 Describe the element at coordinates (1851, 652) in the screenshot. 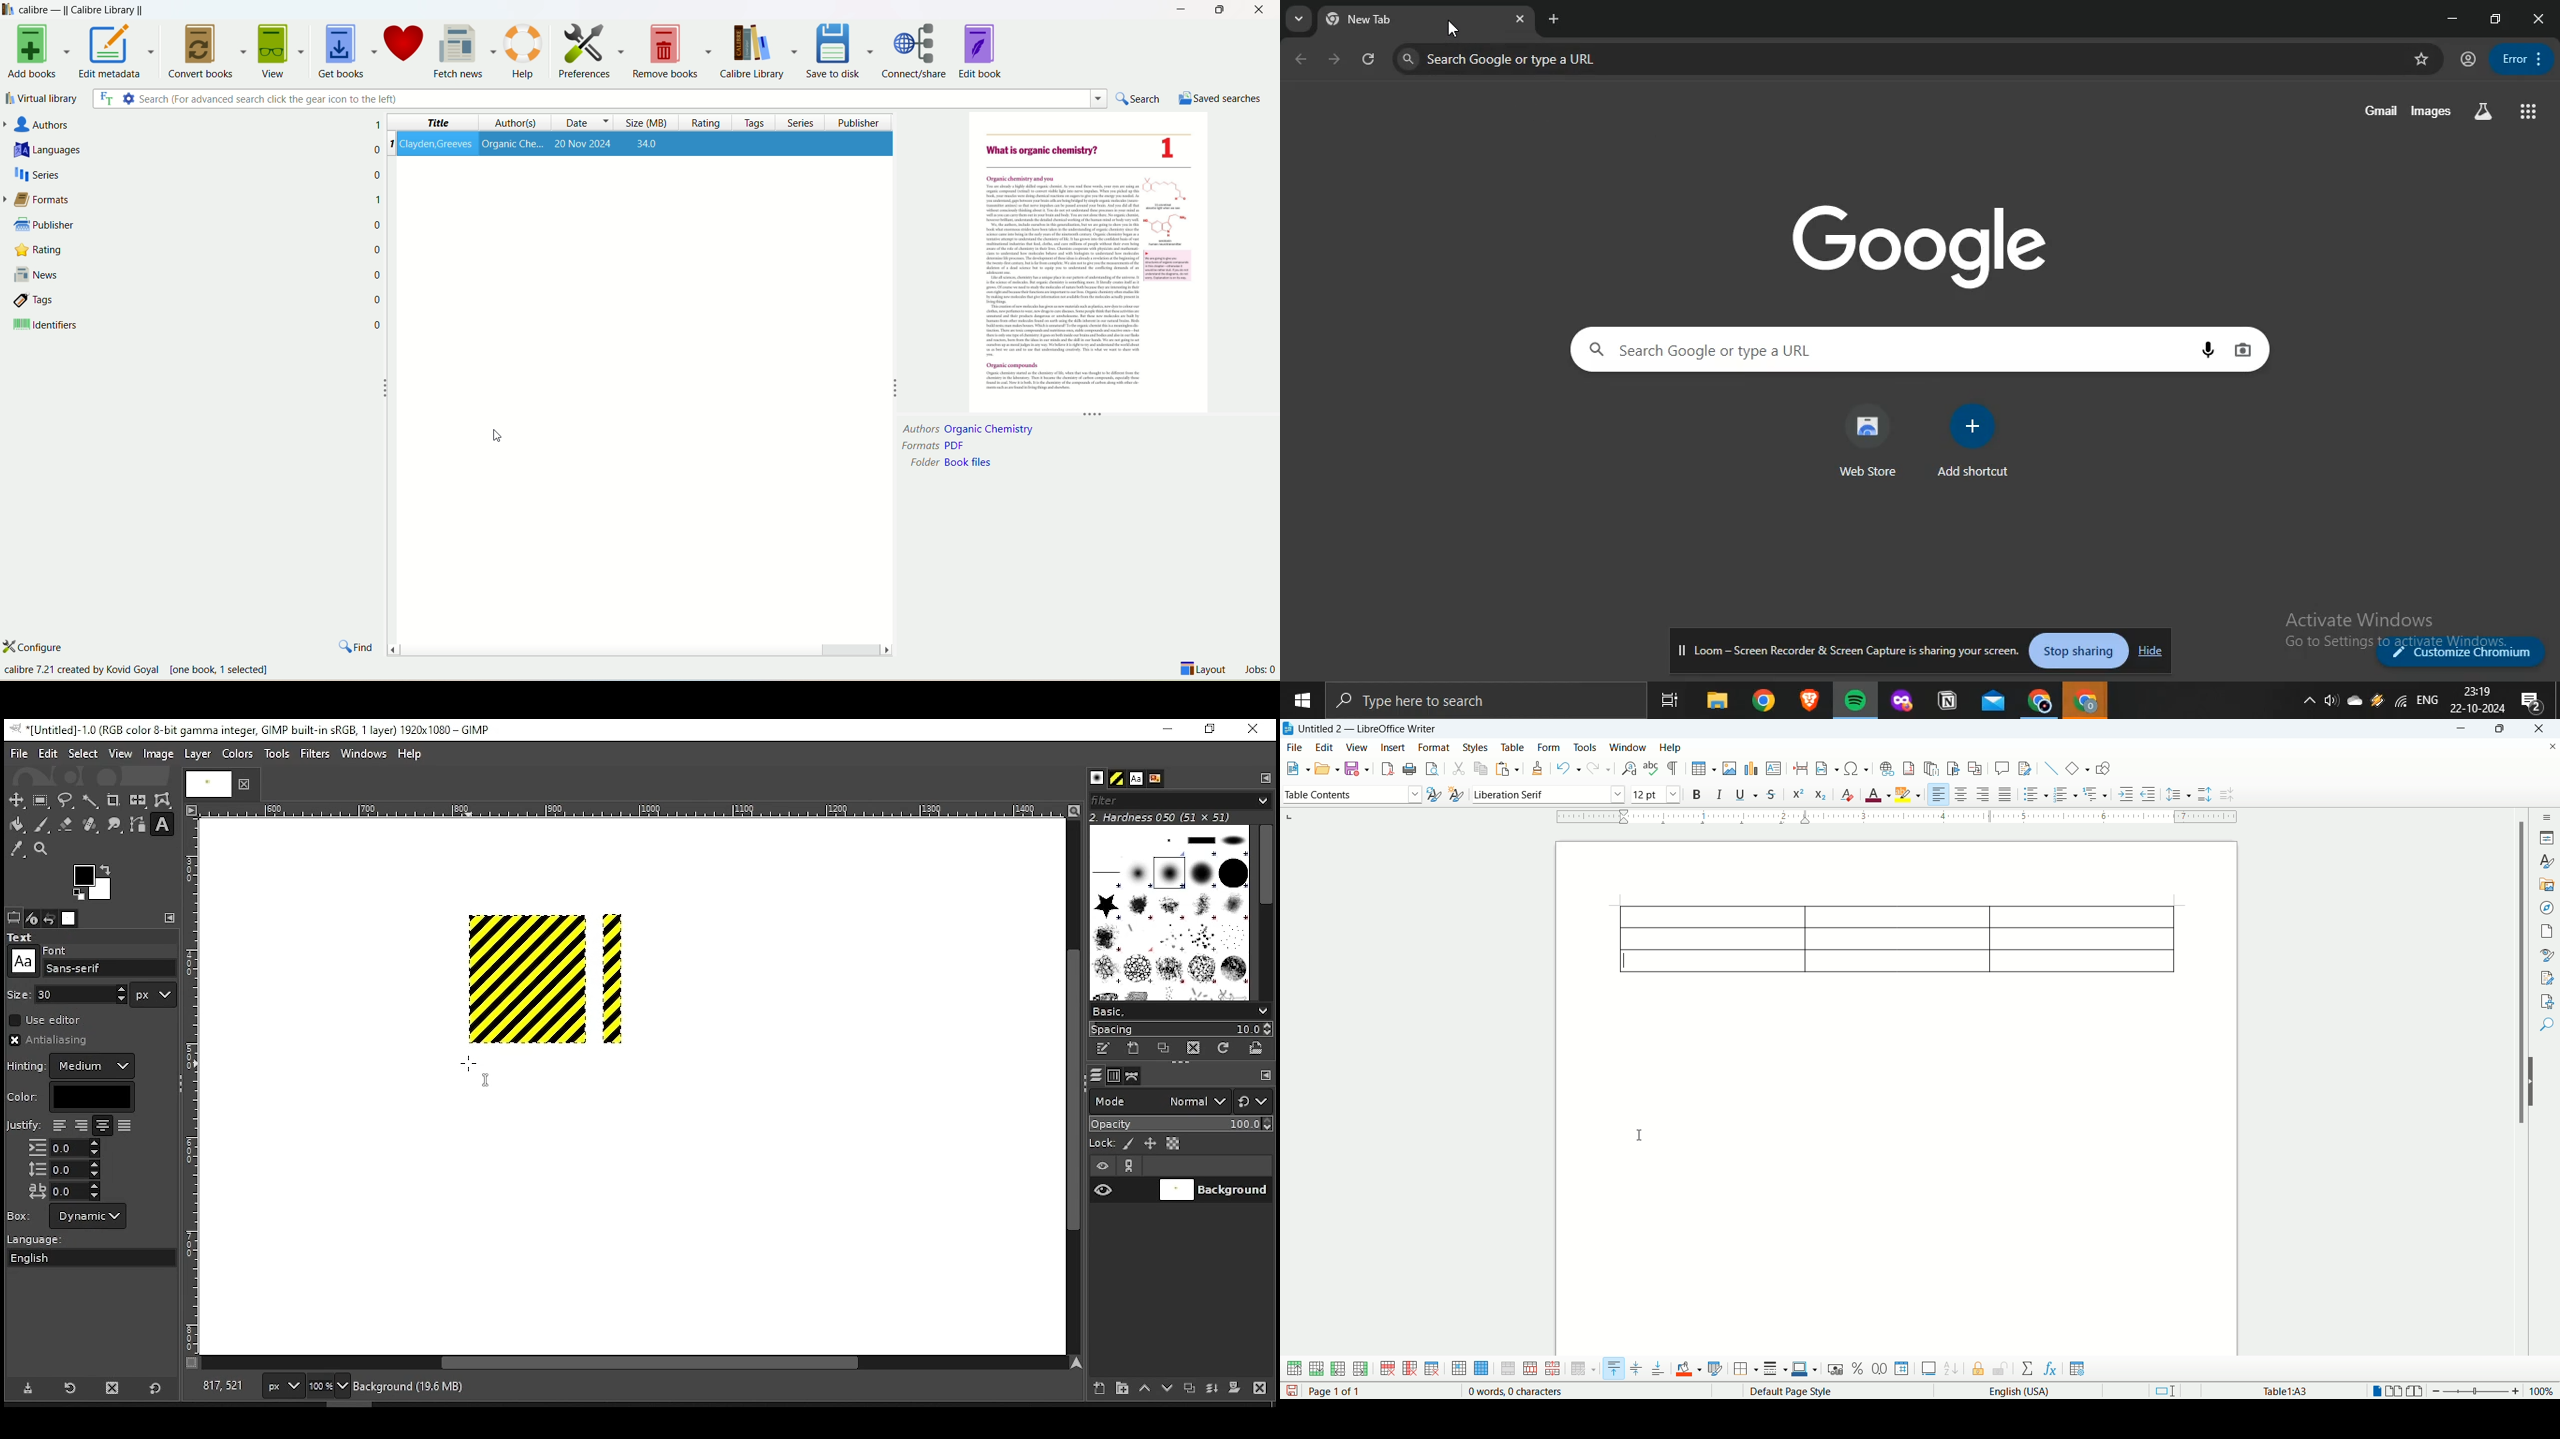

I see ` Loom — Screen Recorder & Screen Capture is sharing your screen.` at that location.